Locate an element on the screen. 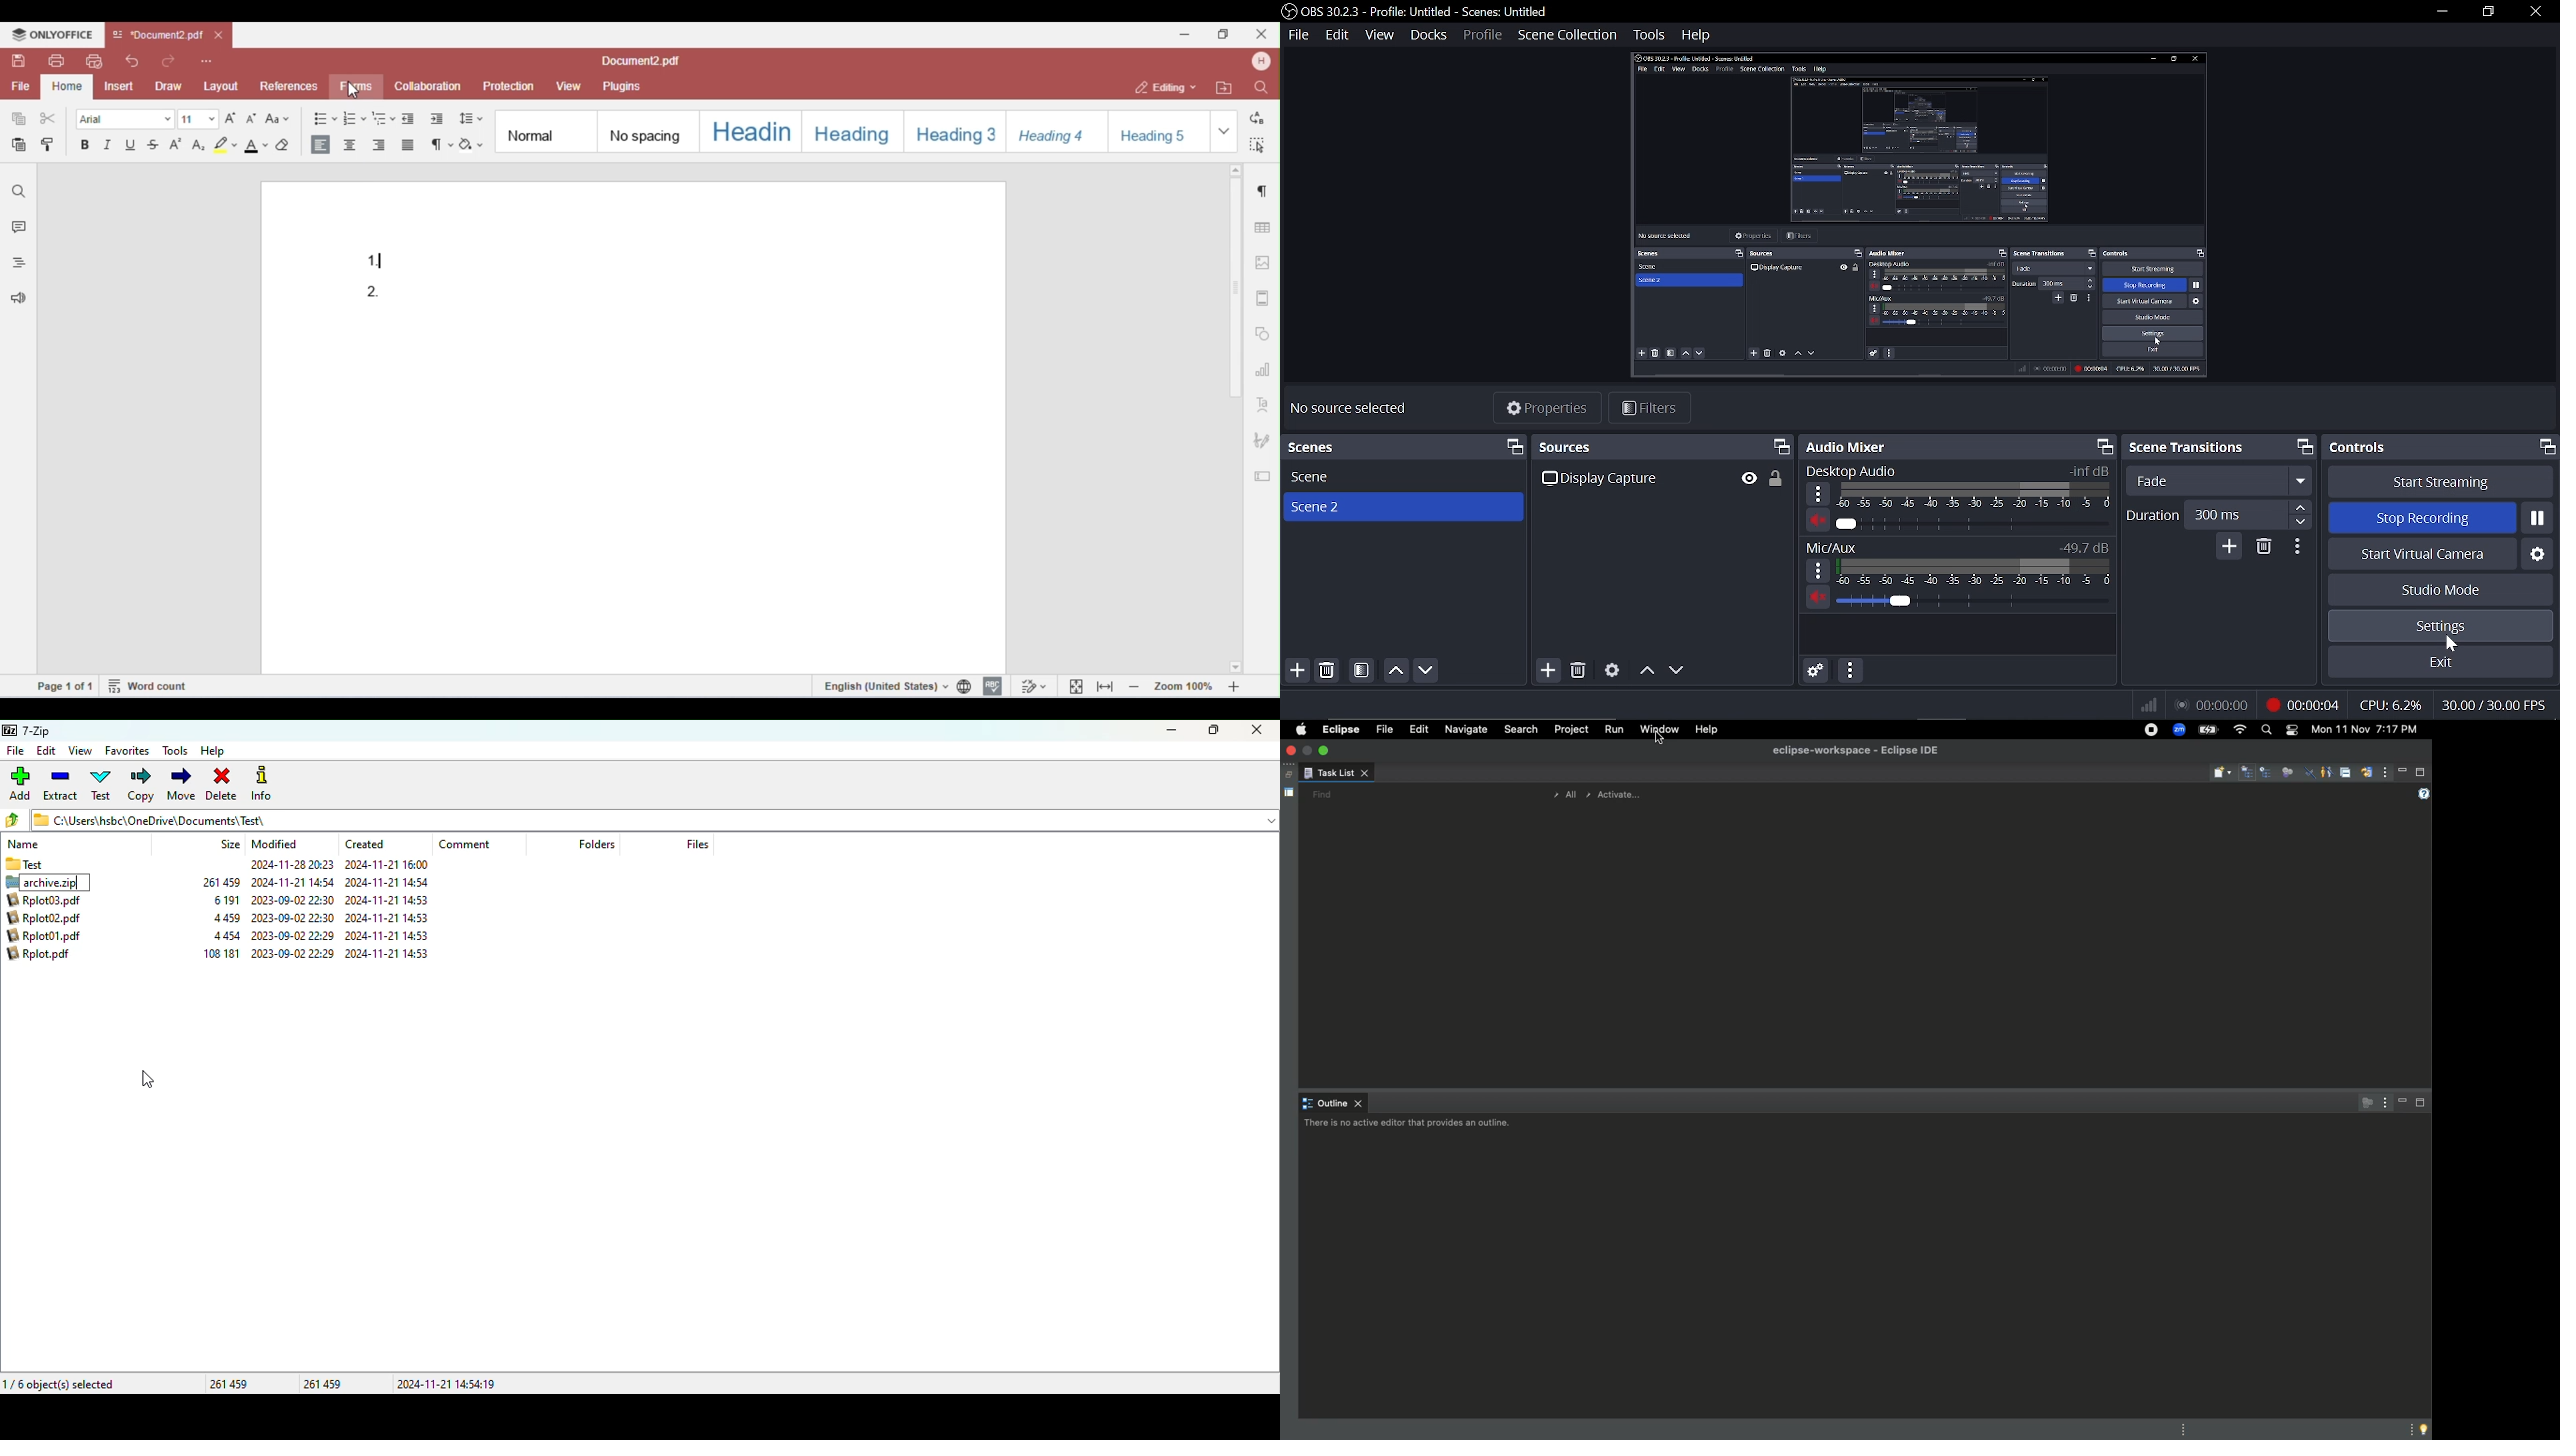  remove scene is located at coordinates (1328, 671).